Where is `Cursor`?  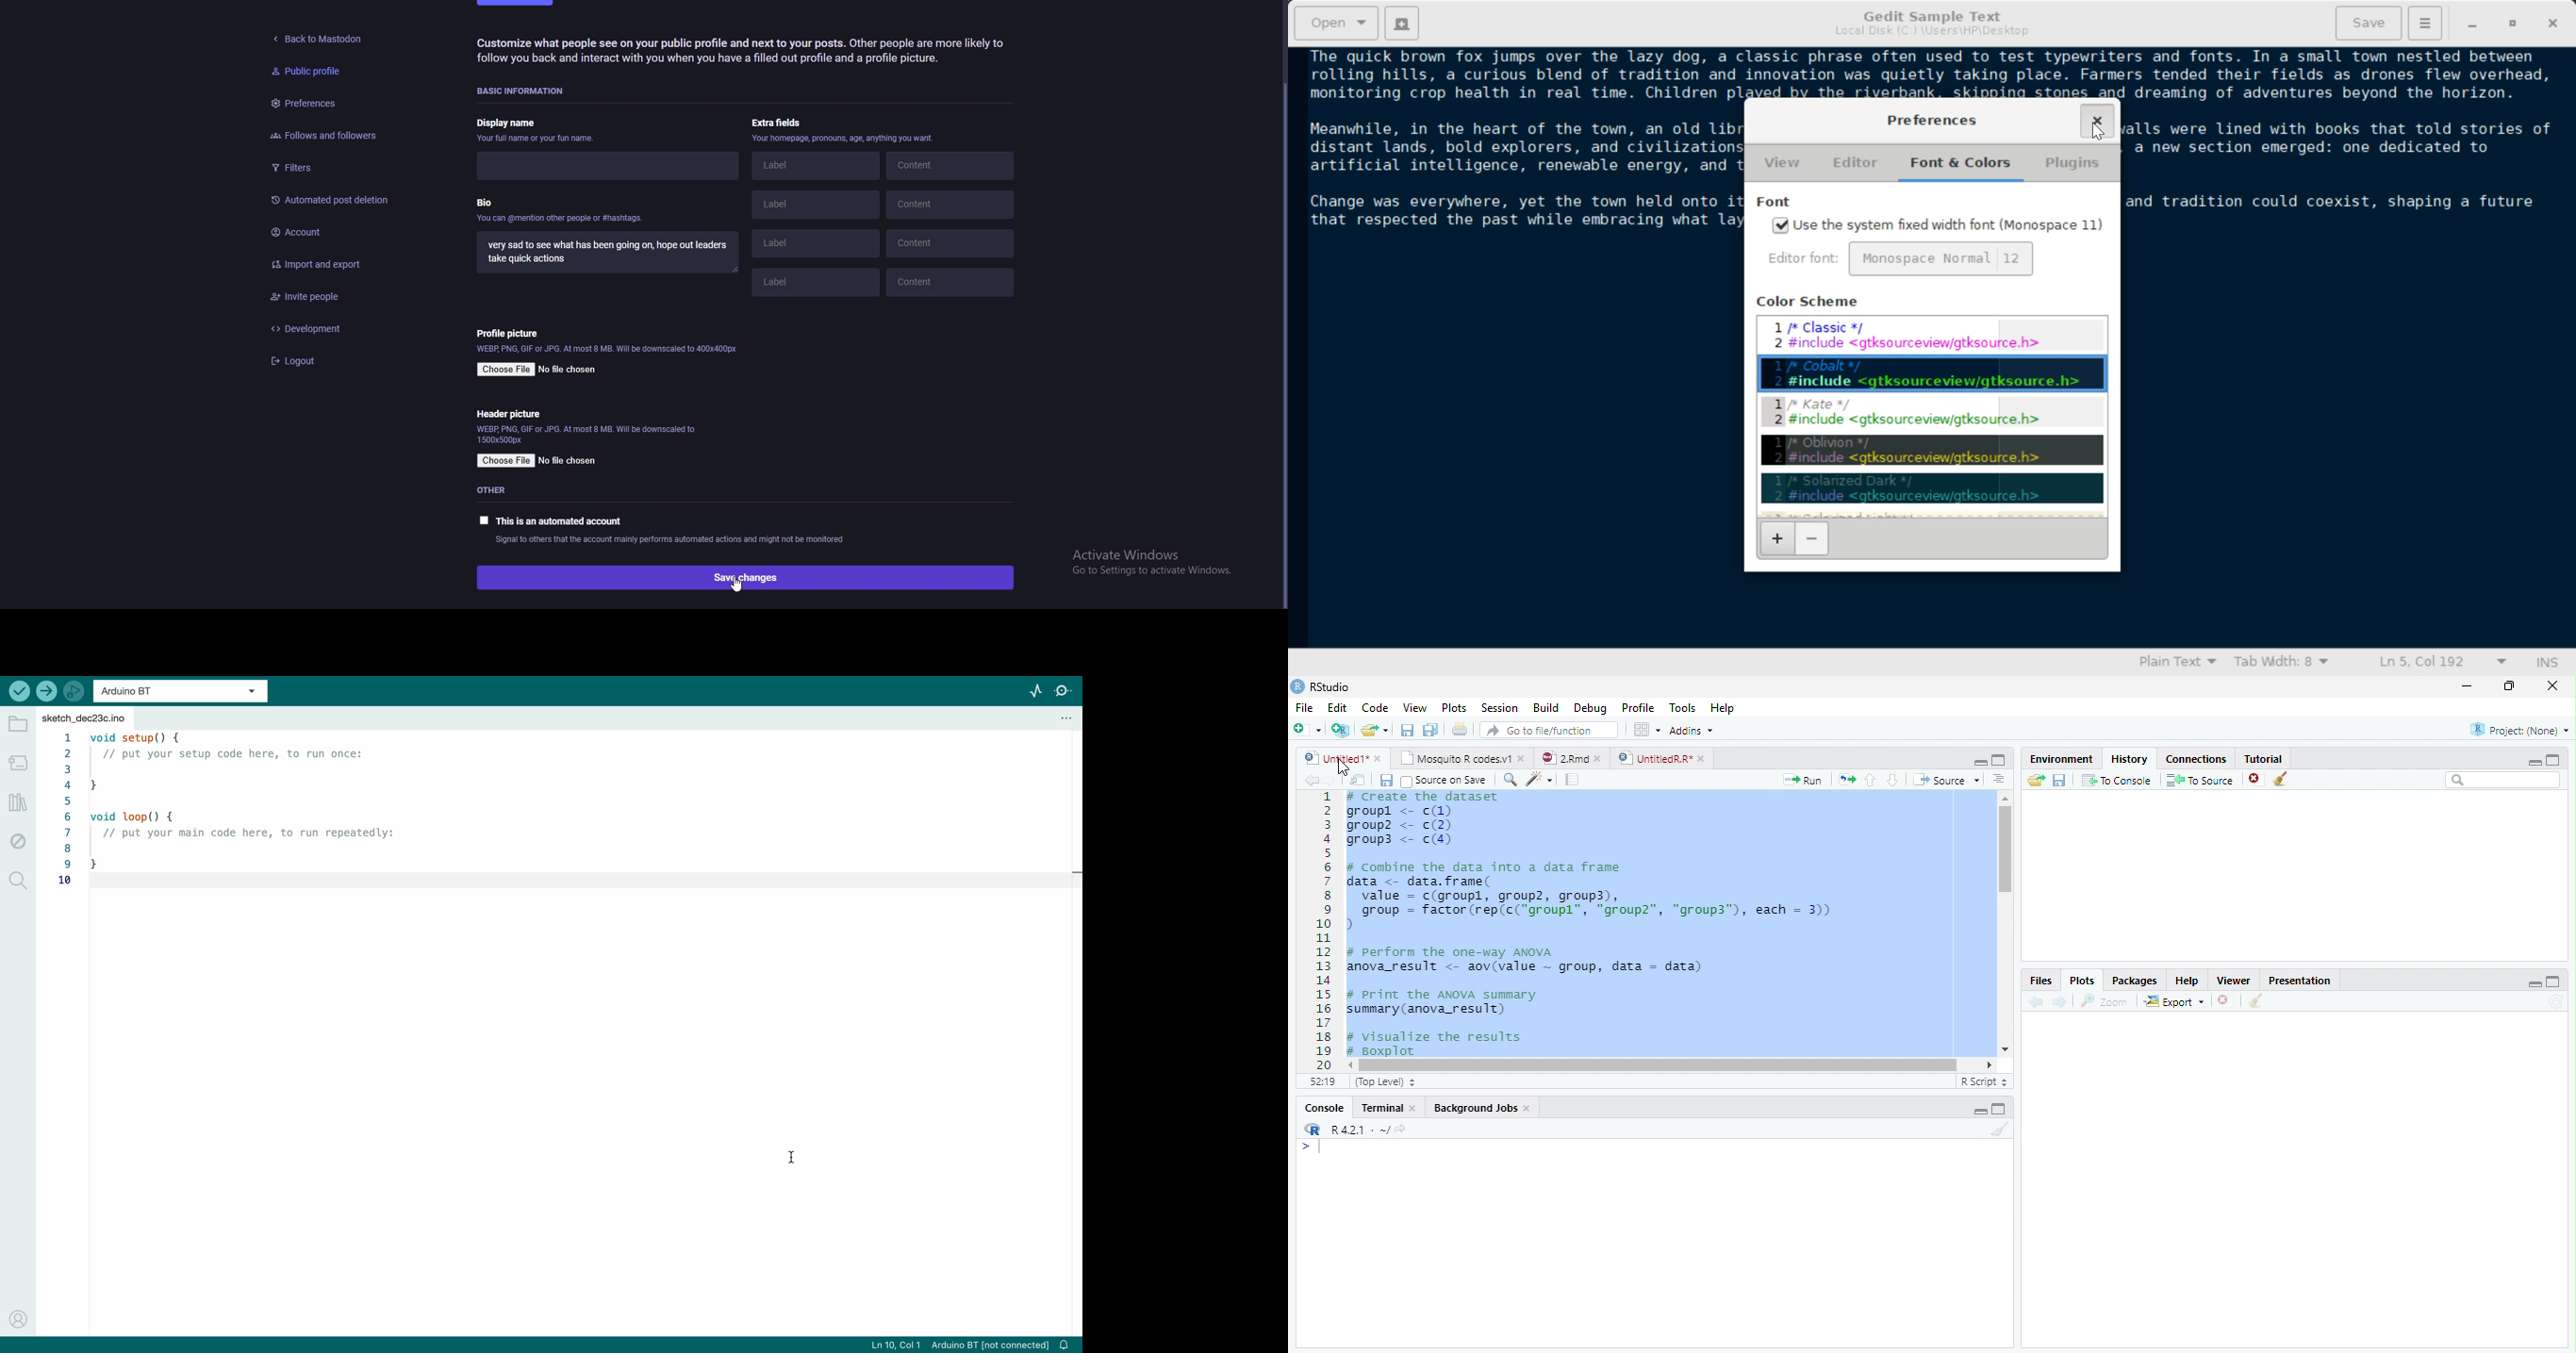
Cursor is located at coordinates (1324, 1148).